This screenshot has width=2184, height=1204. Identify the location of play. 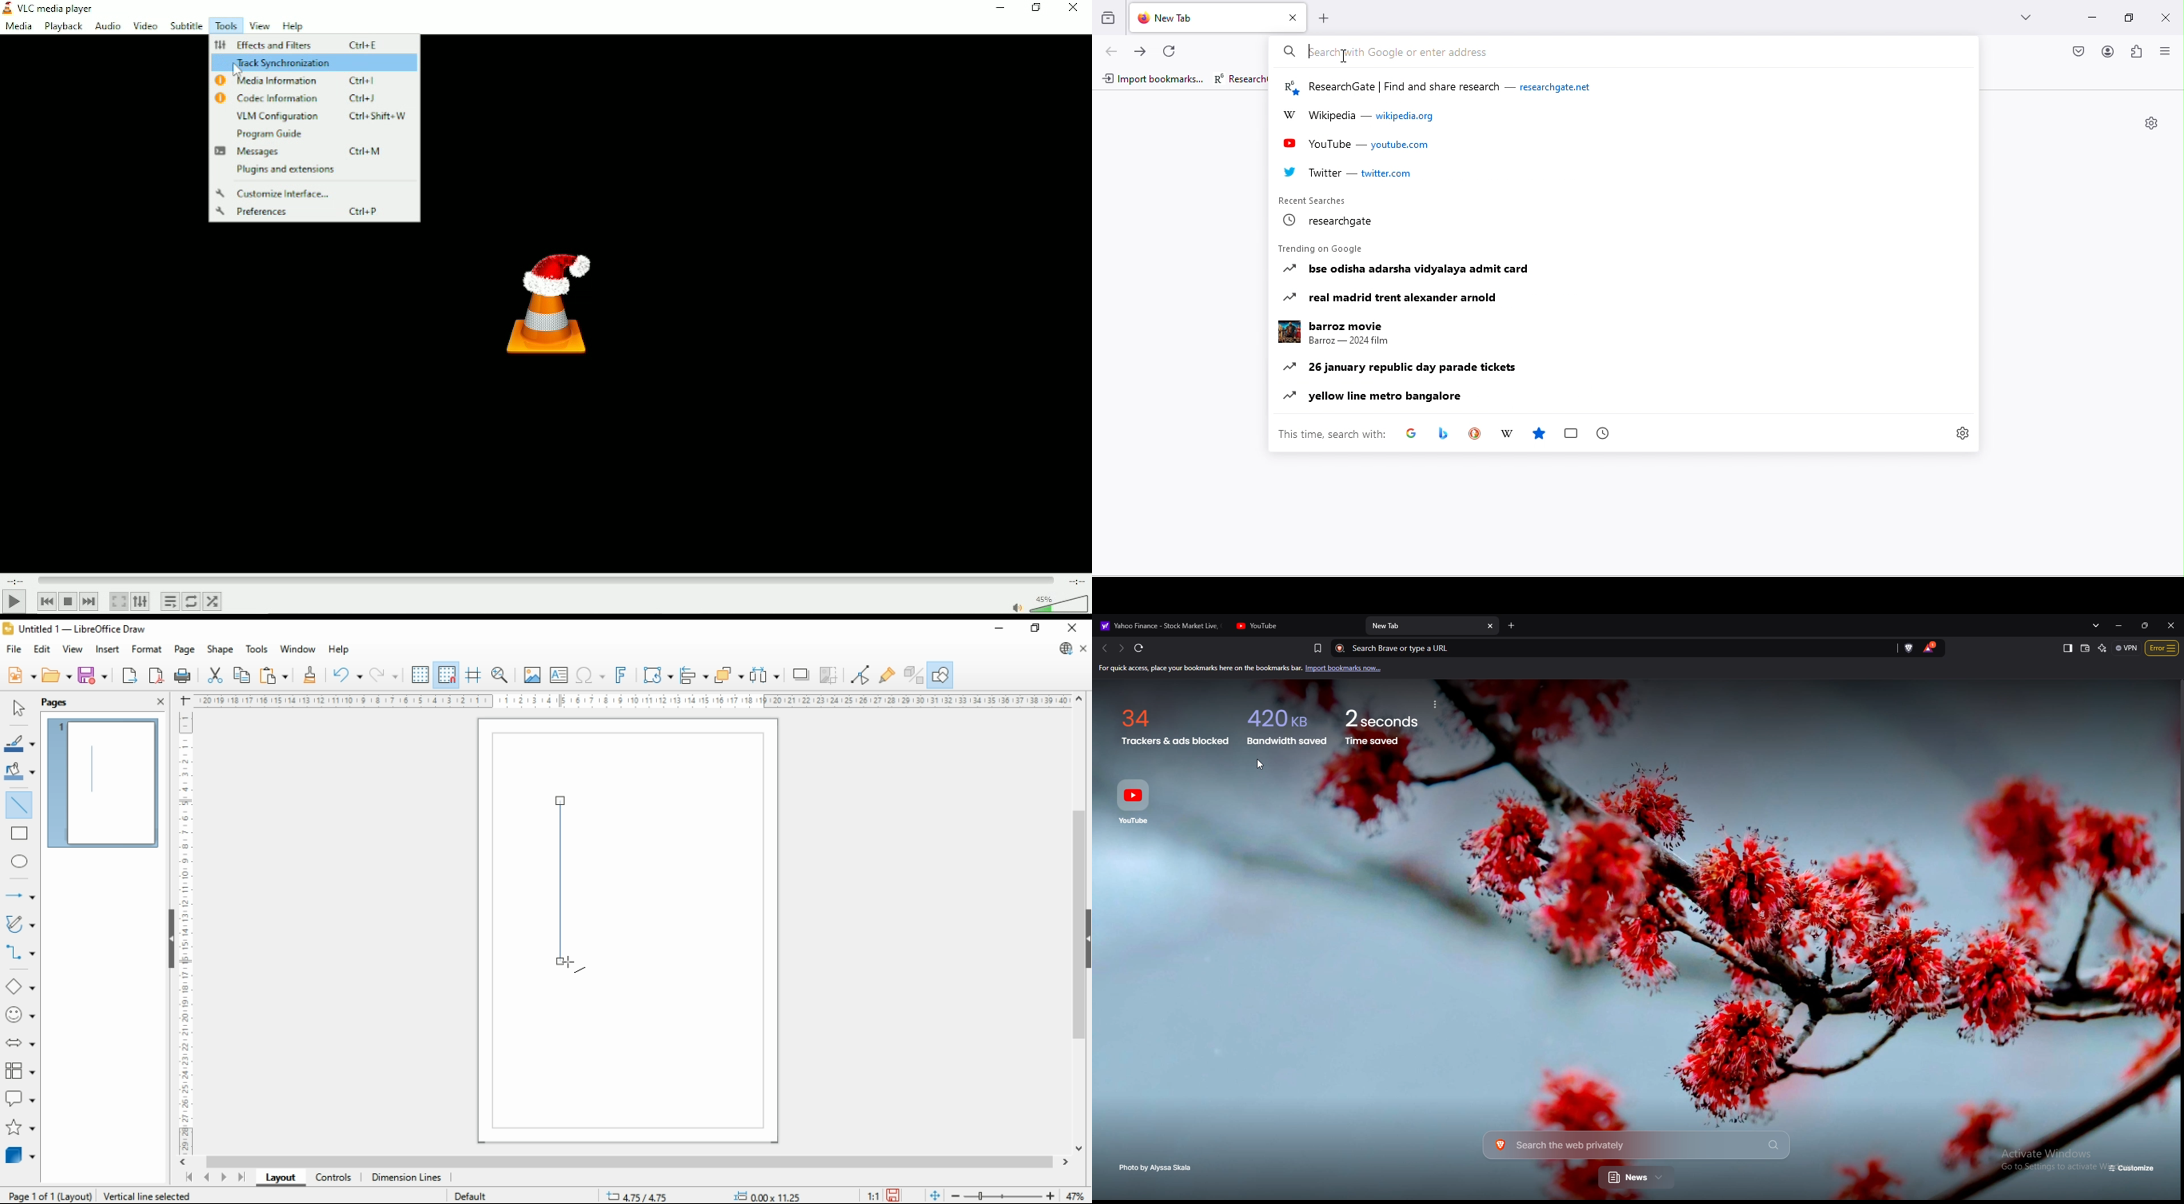
(14, 601).